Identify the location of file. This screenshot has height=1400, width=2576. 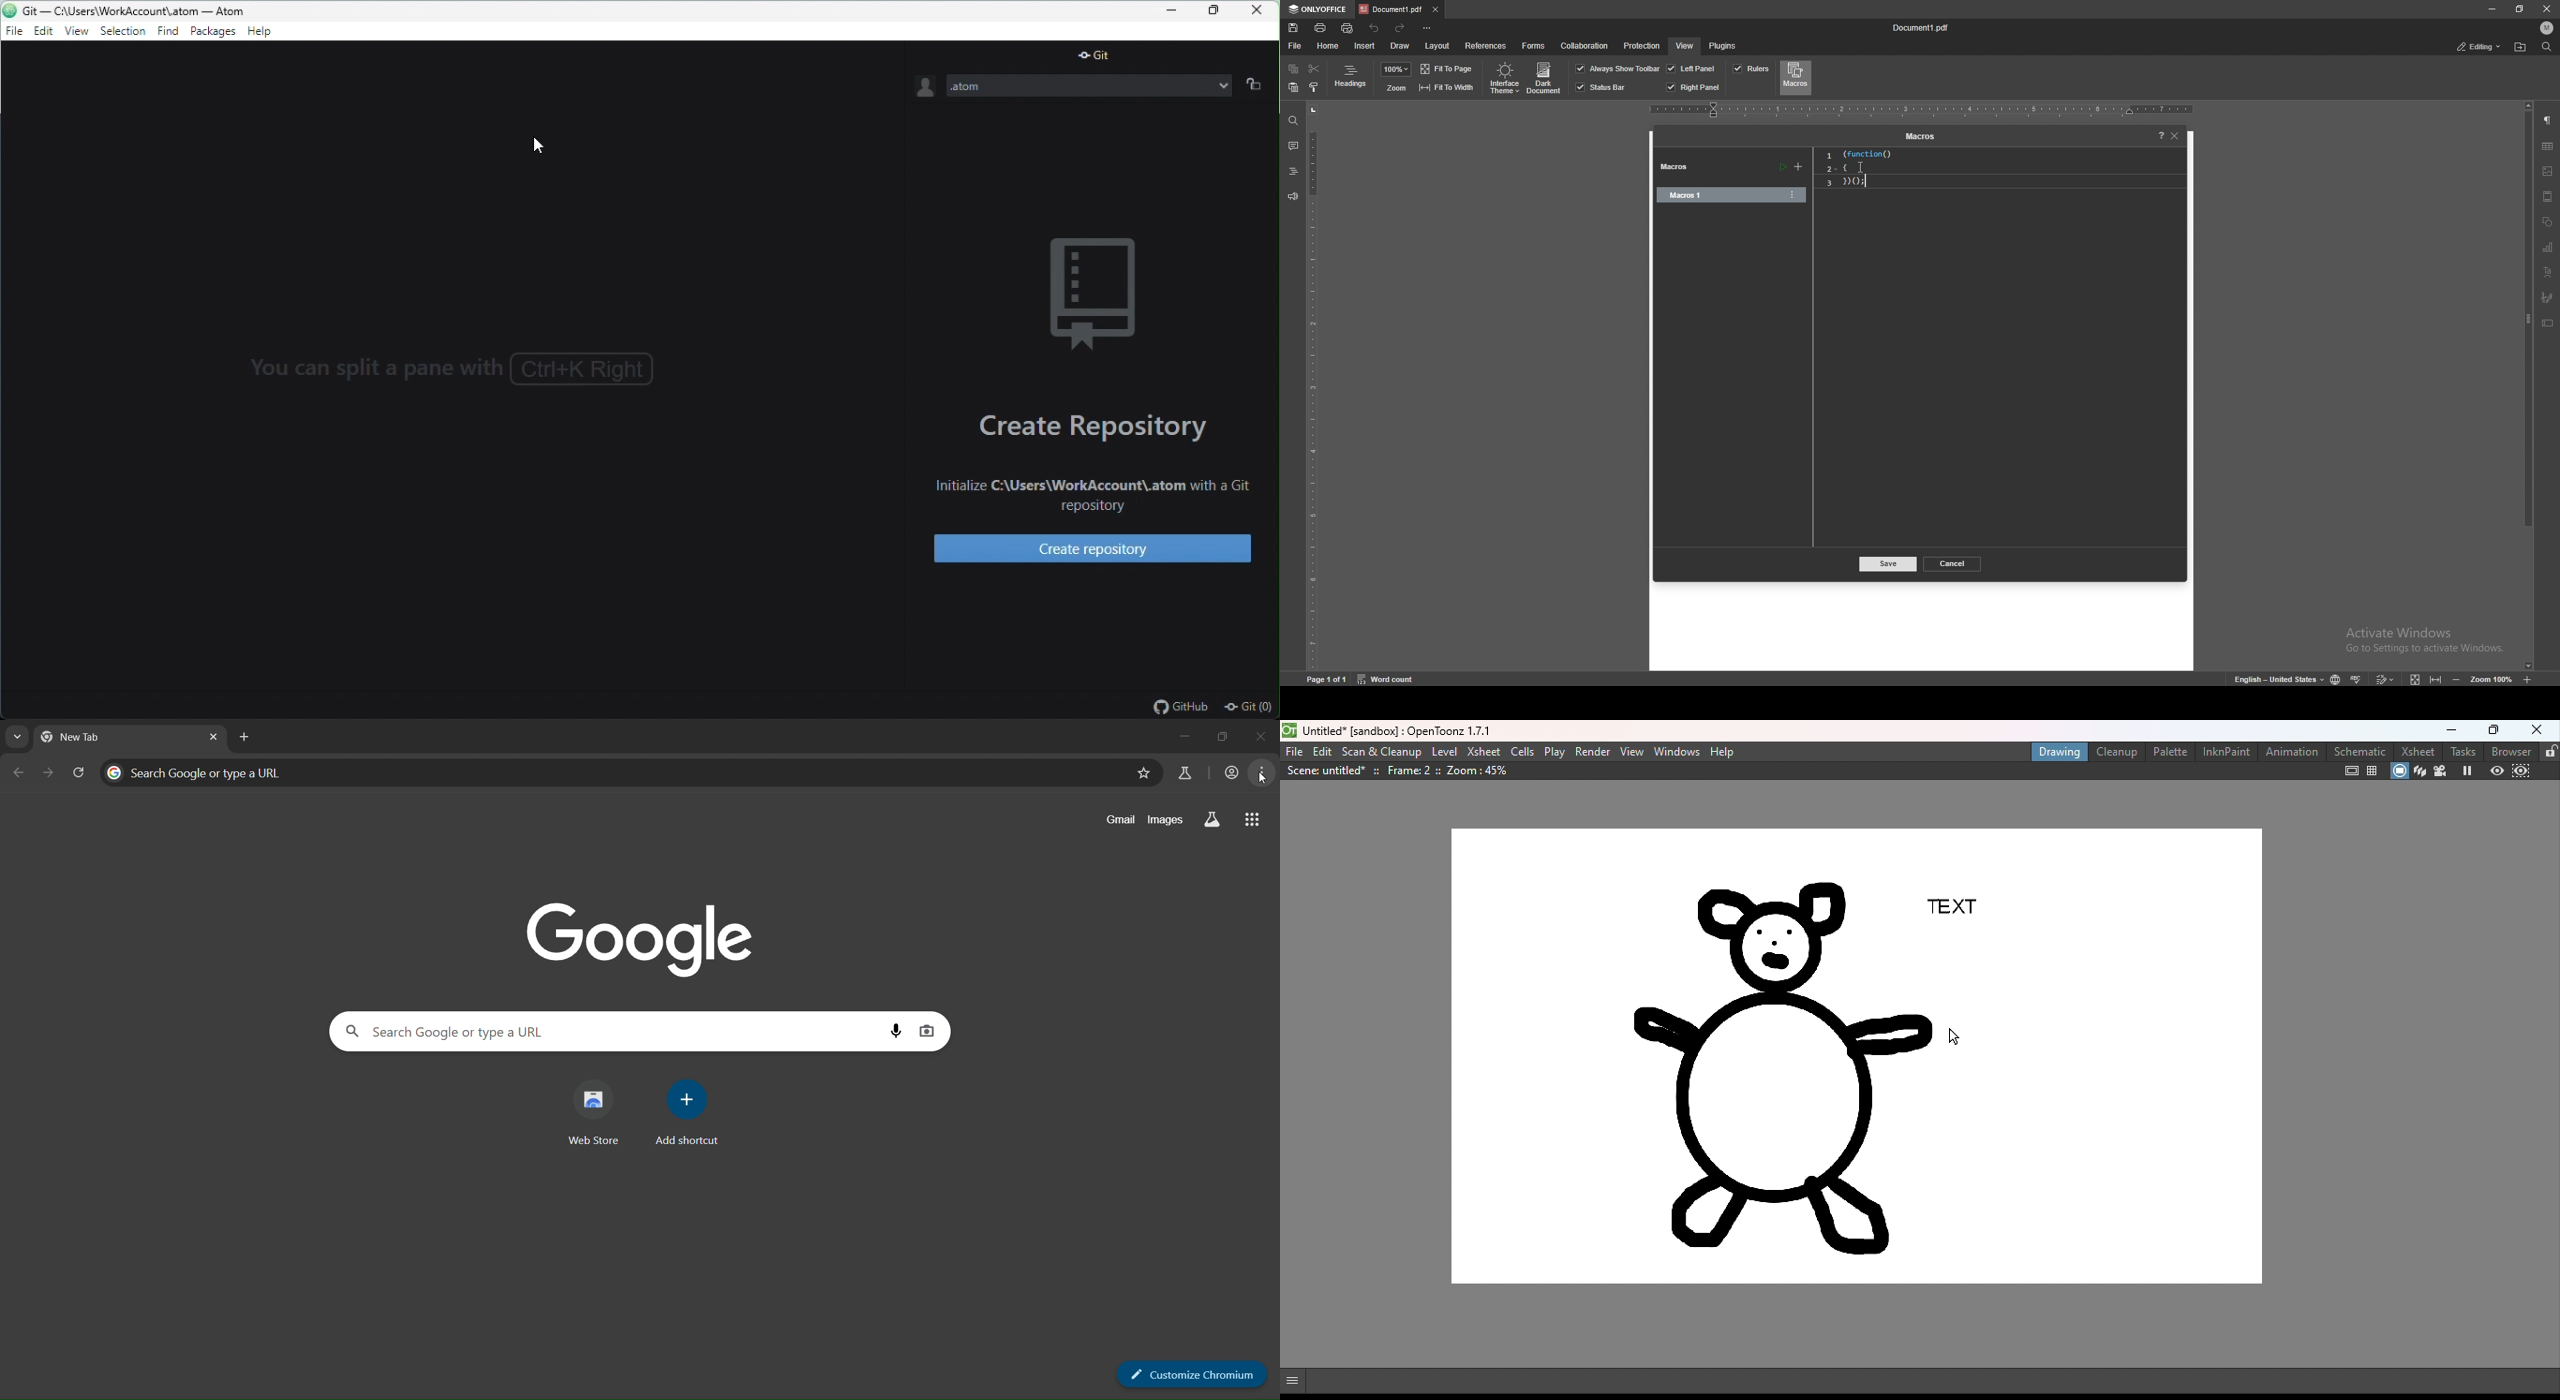
(1295, 45).